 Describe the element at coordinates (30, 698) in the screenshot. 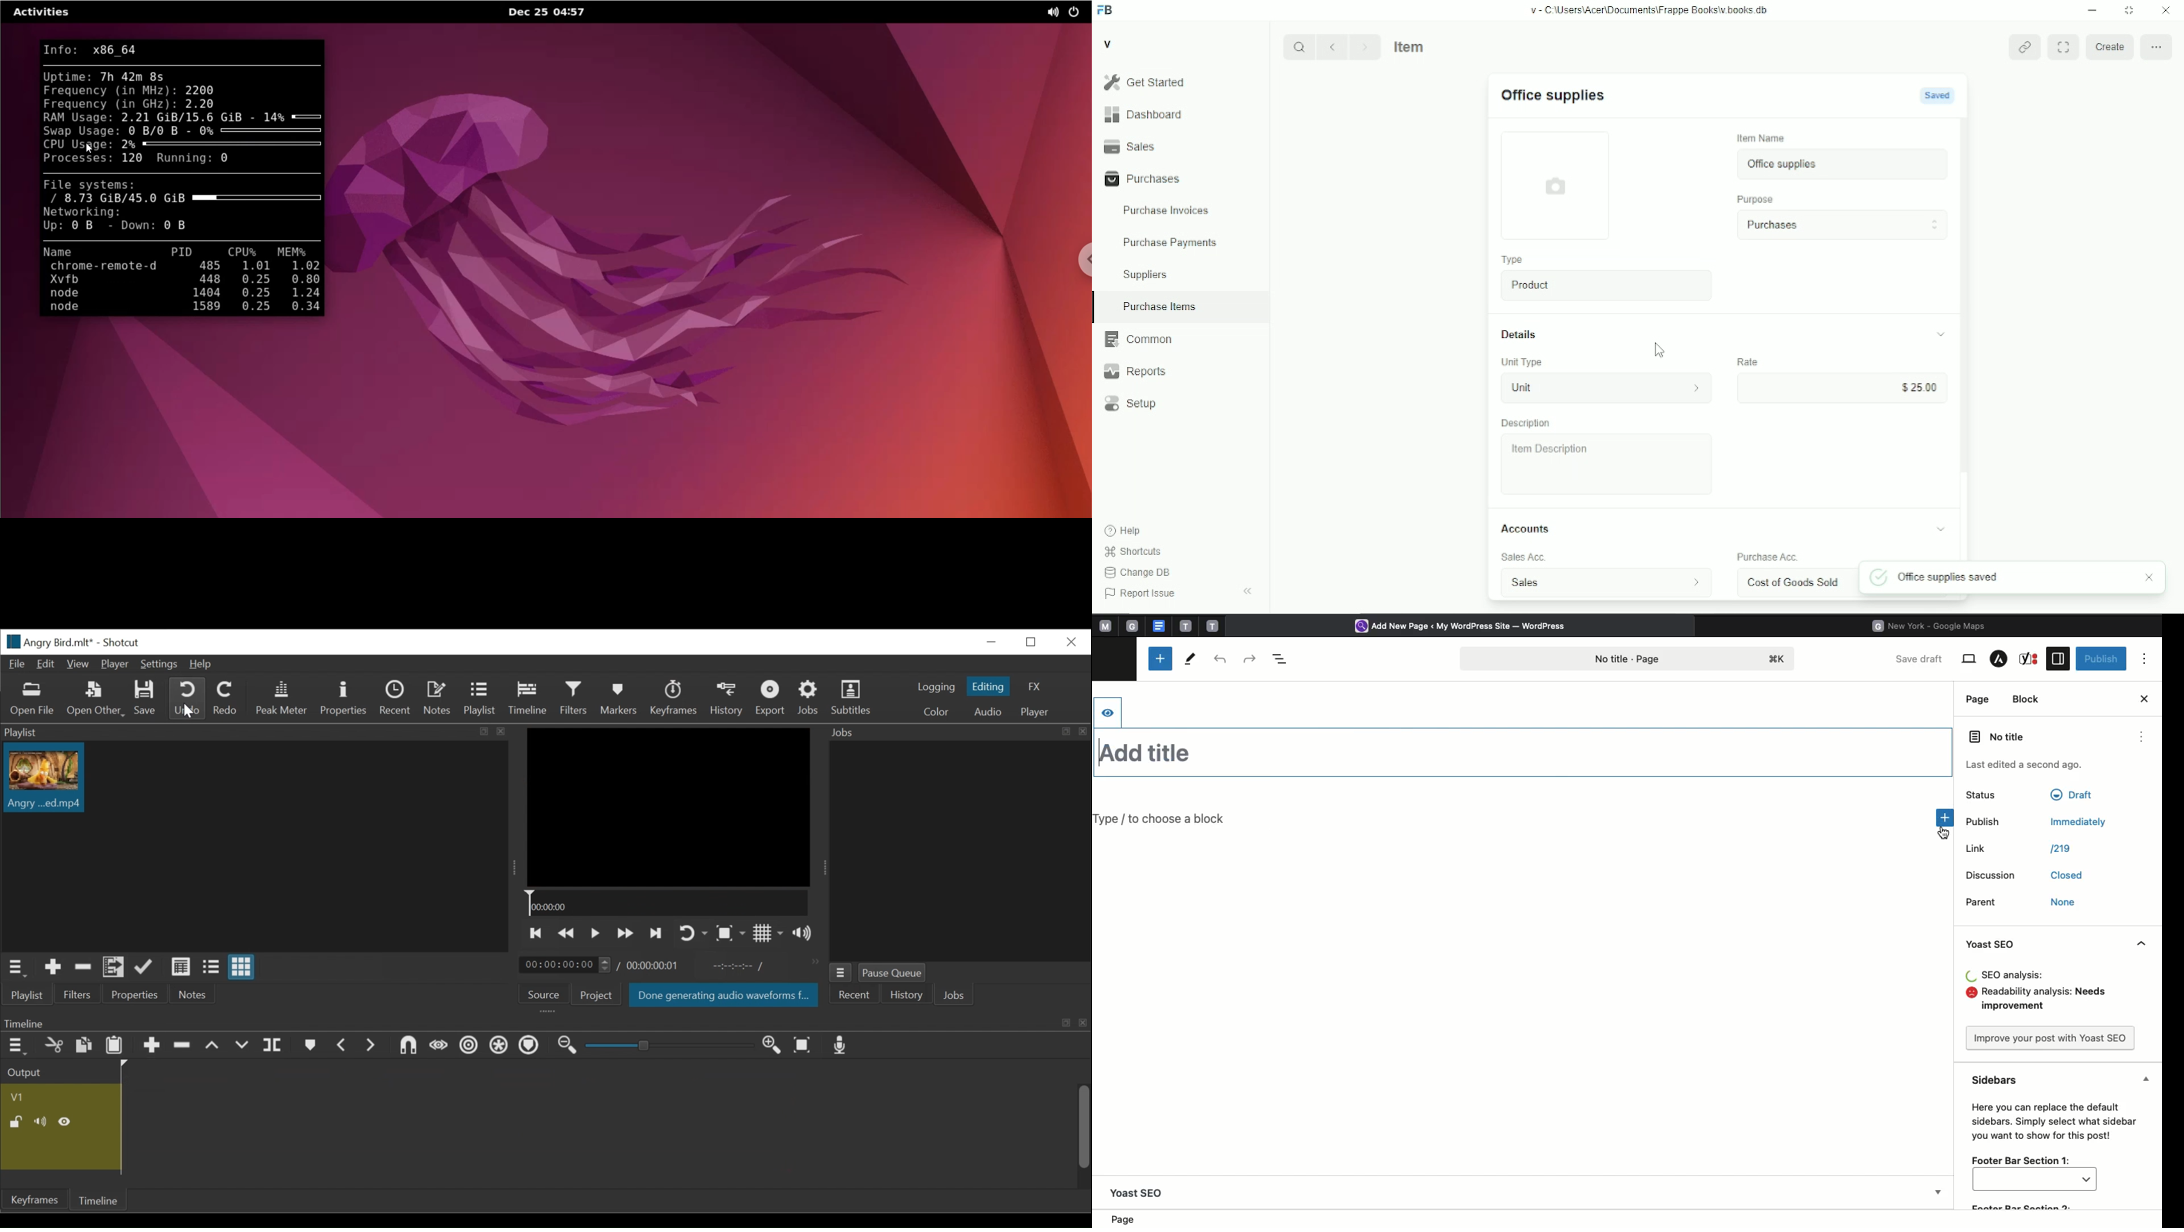

I see `Open File` at that location.